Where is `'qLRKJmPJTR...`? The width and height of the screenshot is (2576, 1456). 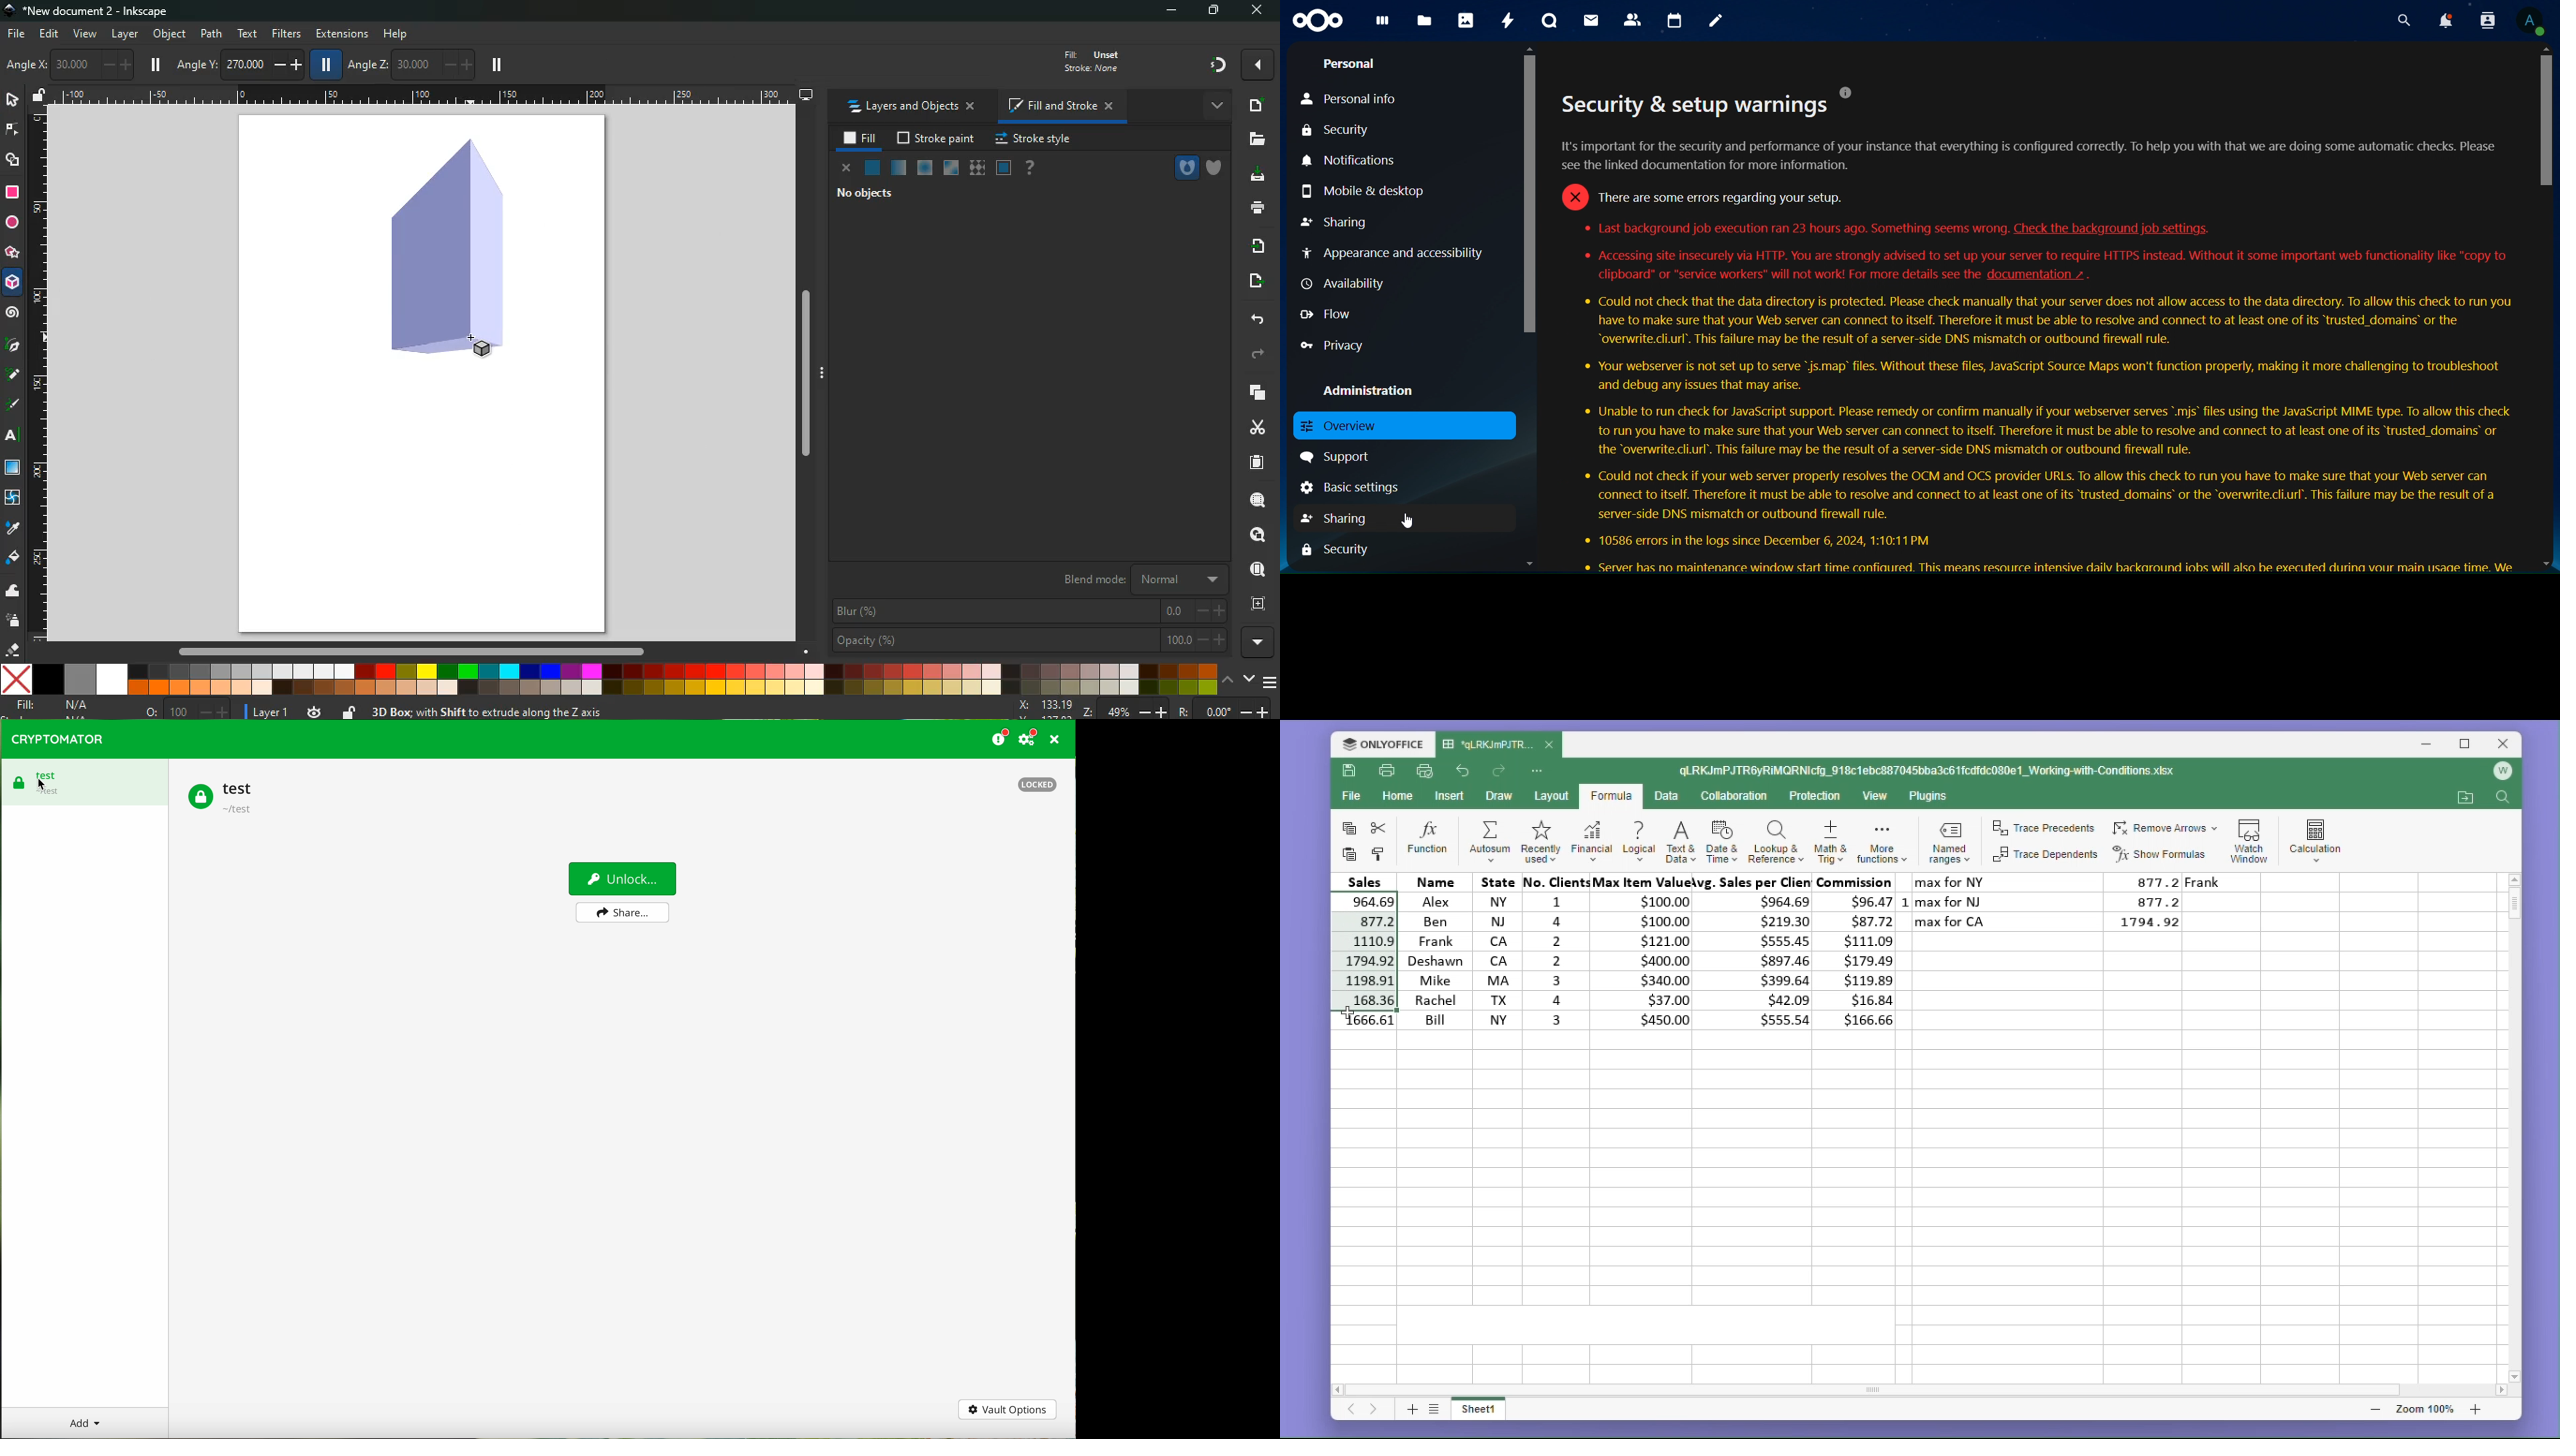
'qLRKJmPJTR... is located at coordinates (1488, 744).